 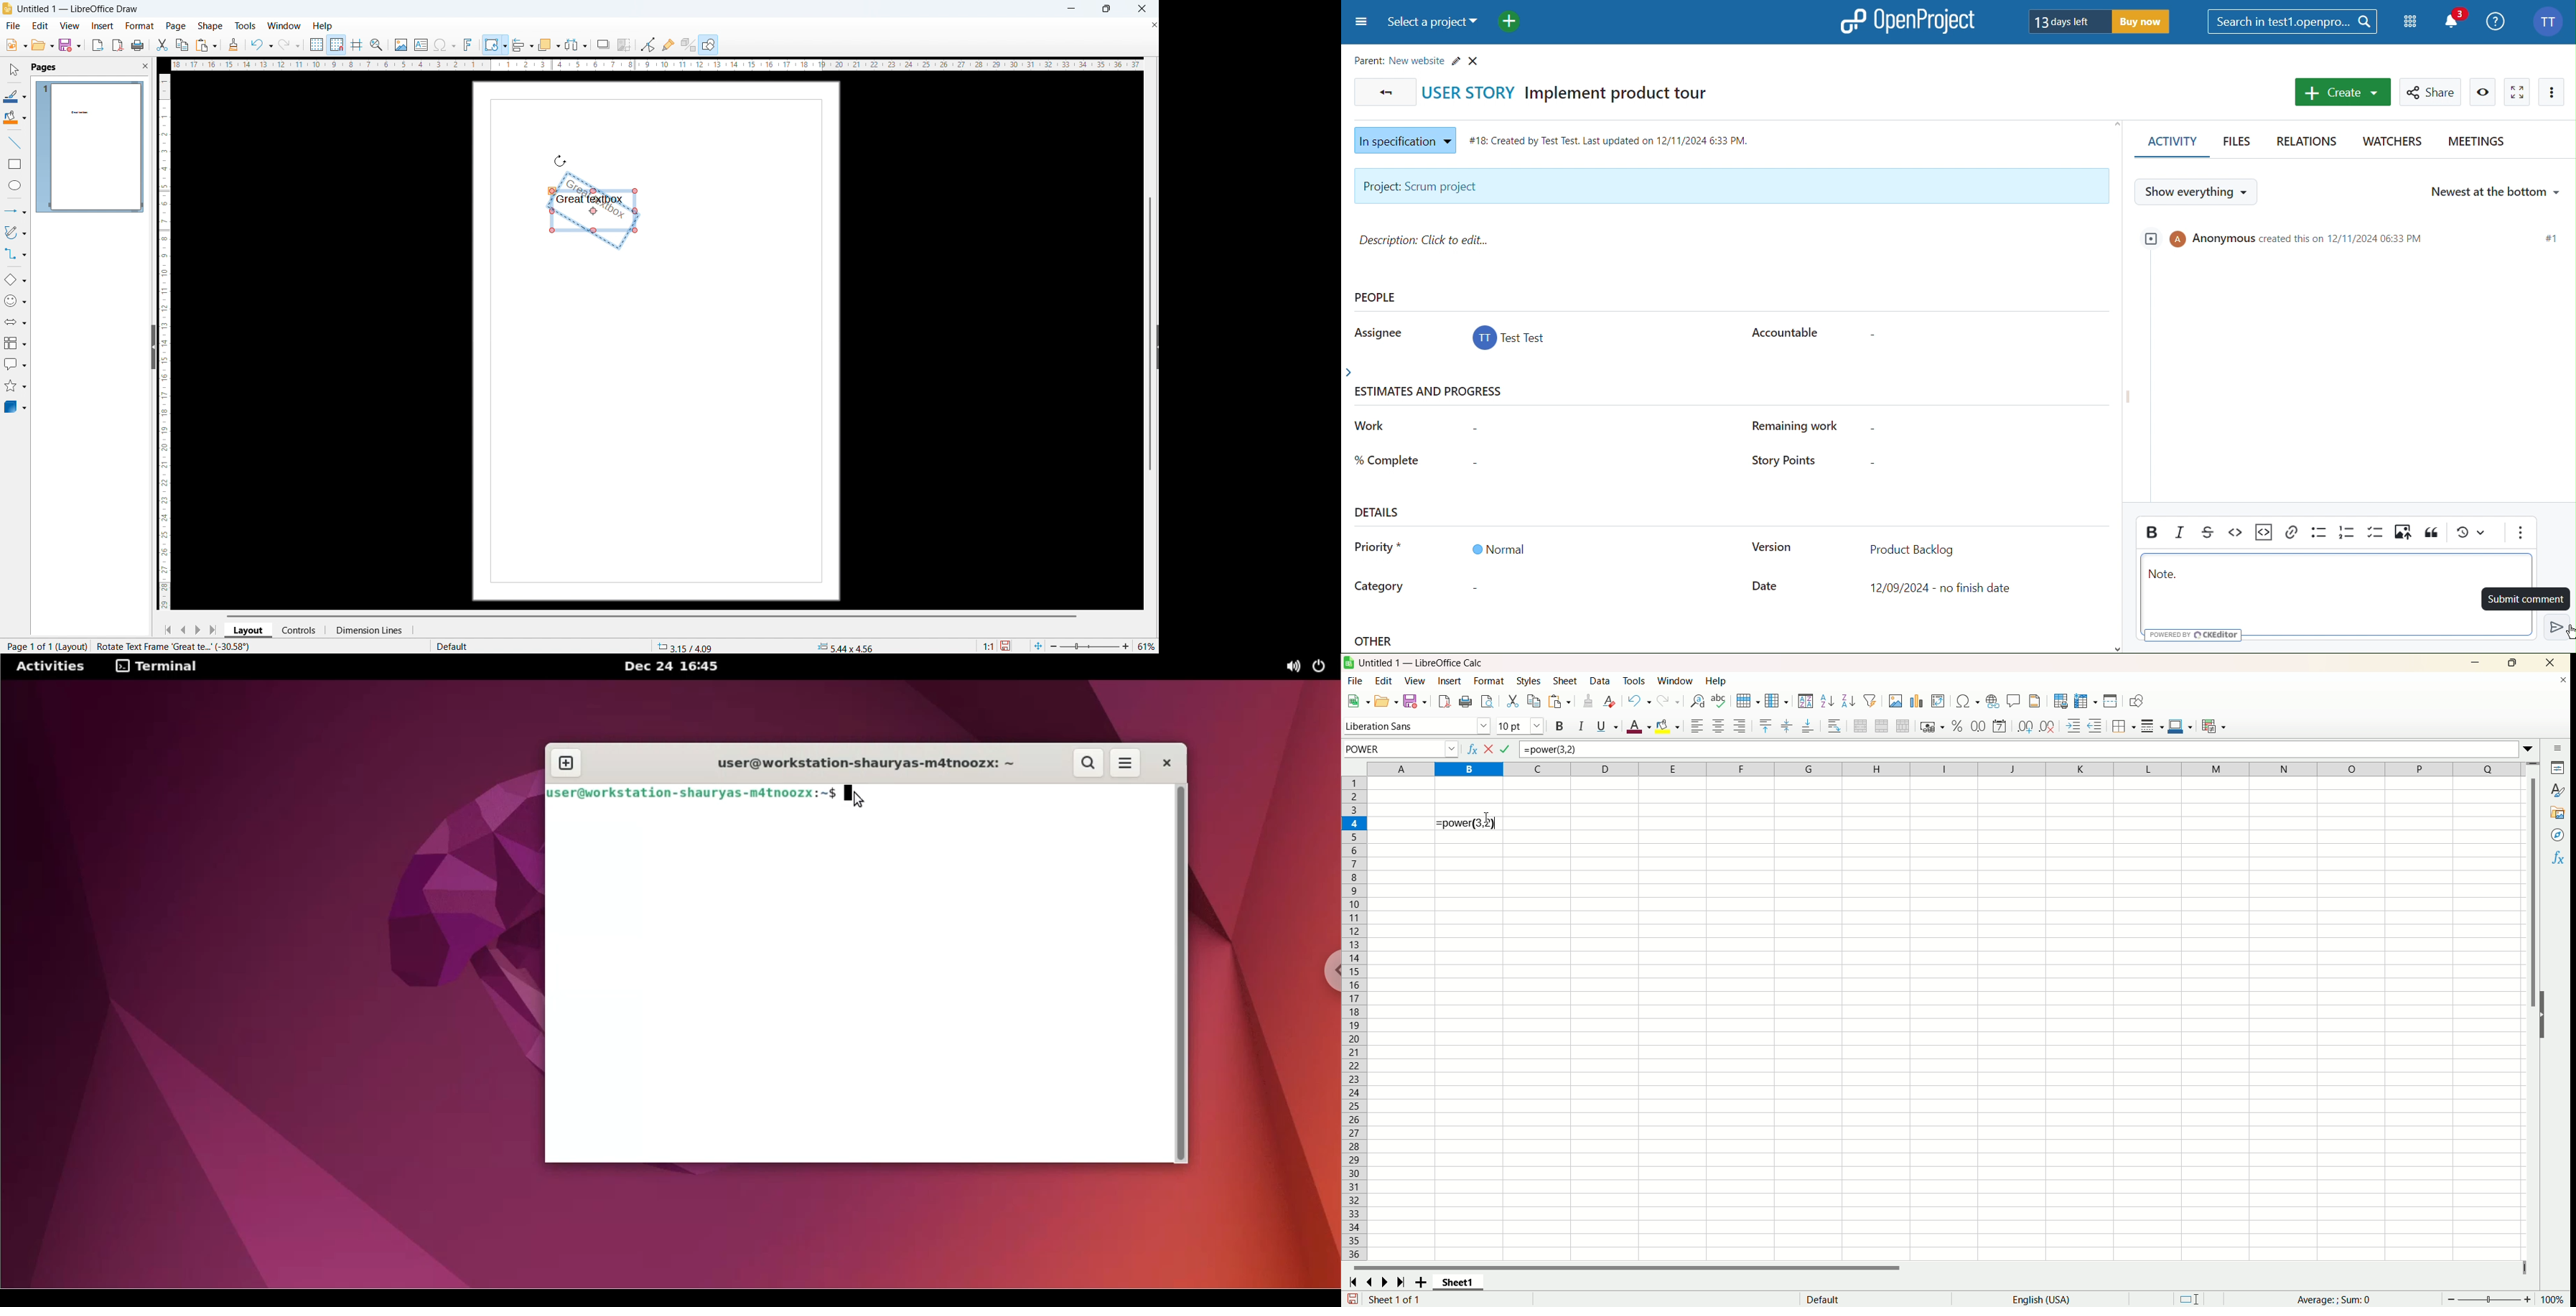 I want to click on Maximise , so click(x=1105, y=9).